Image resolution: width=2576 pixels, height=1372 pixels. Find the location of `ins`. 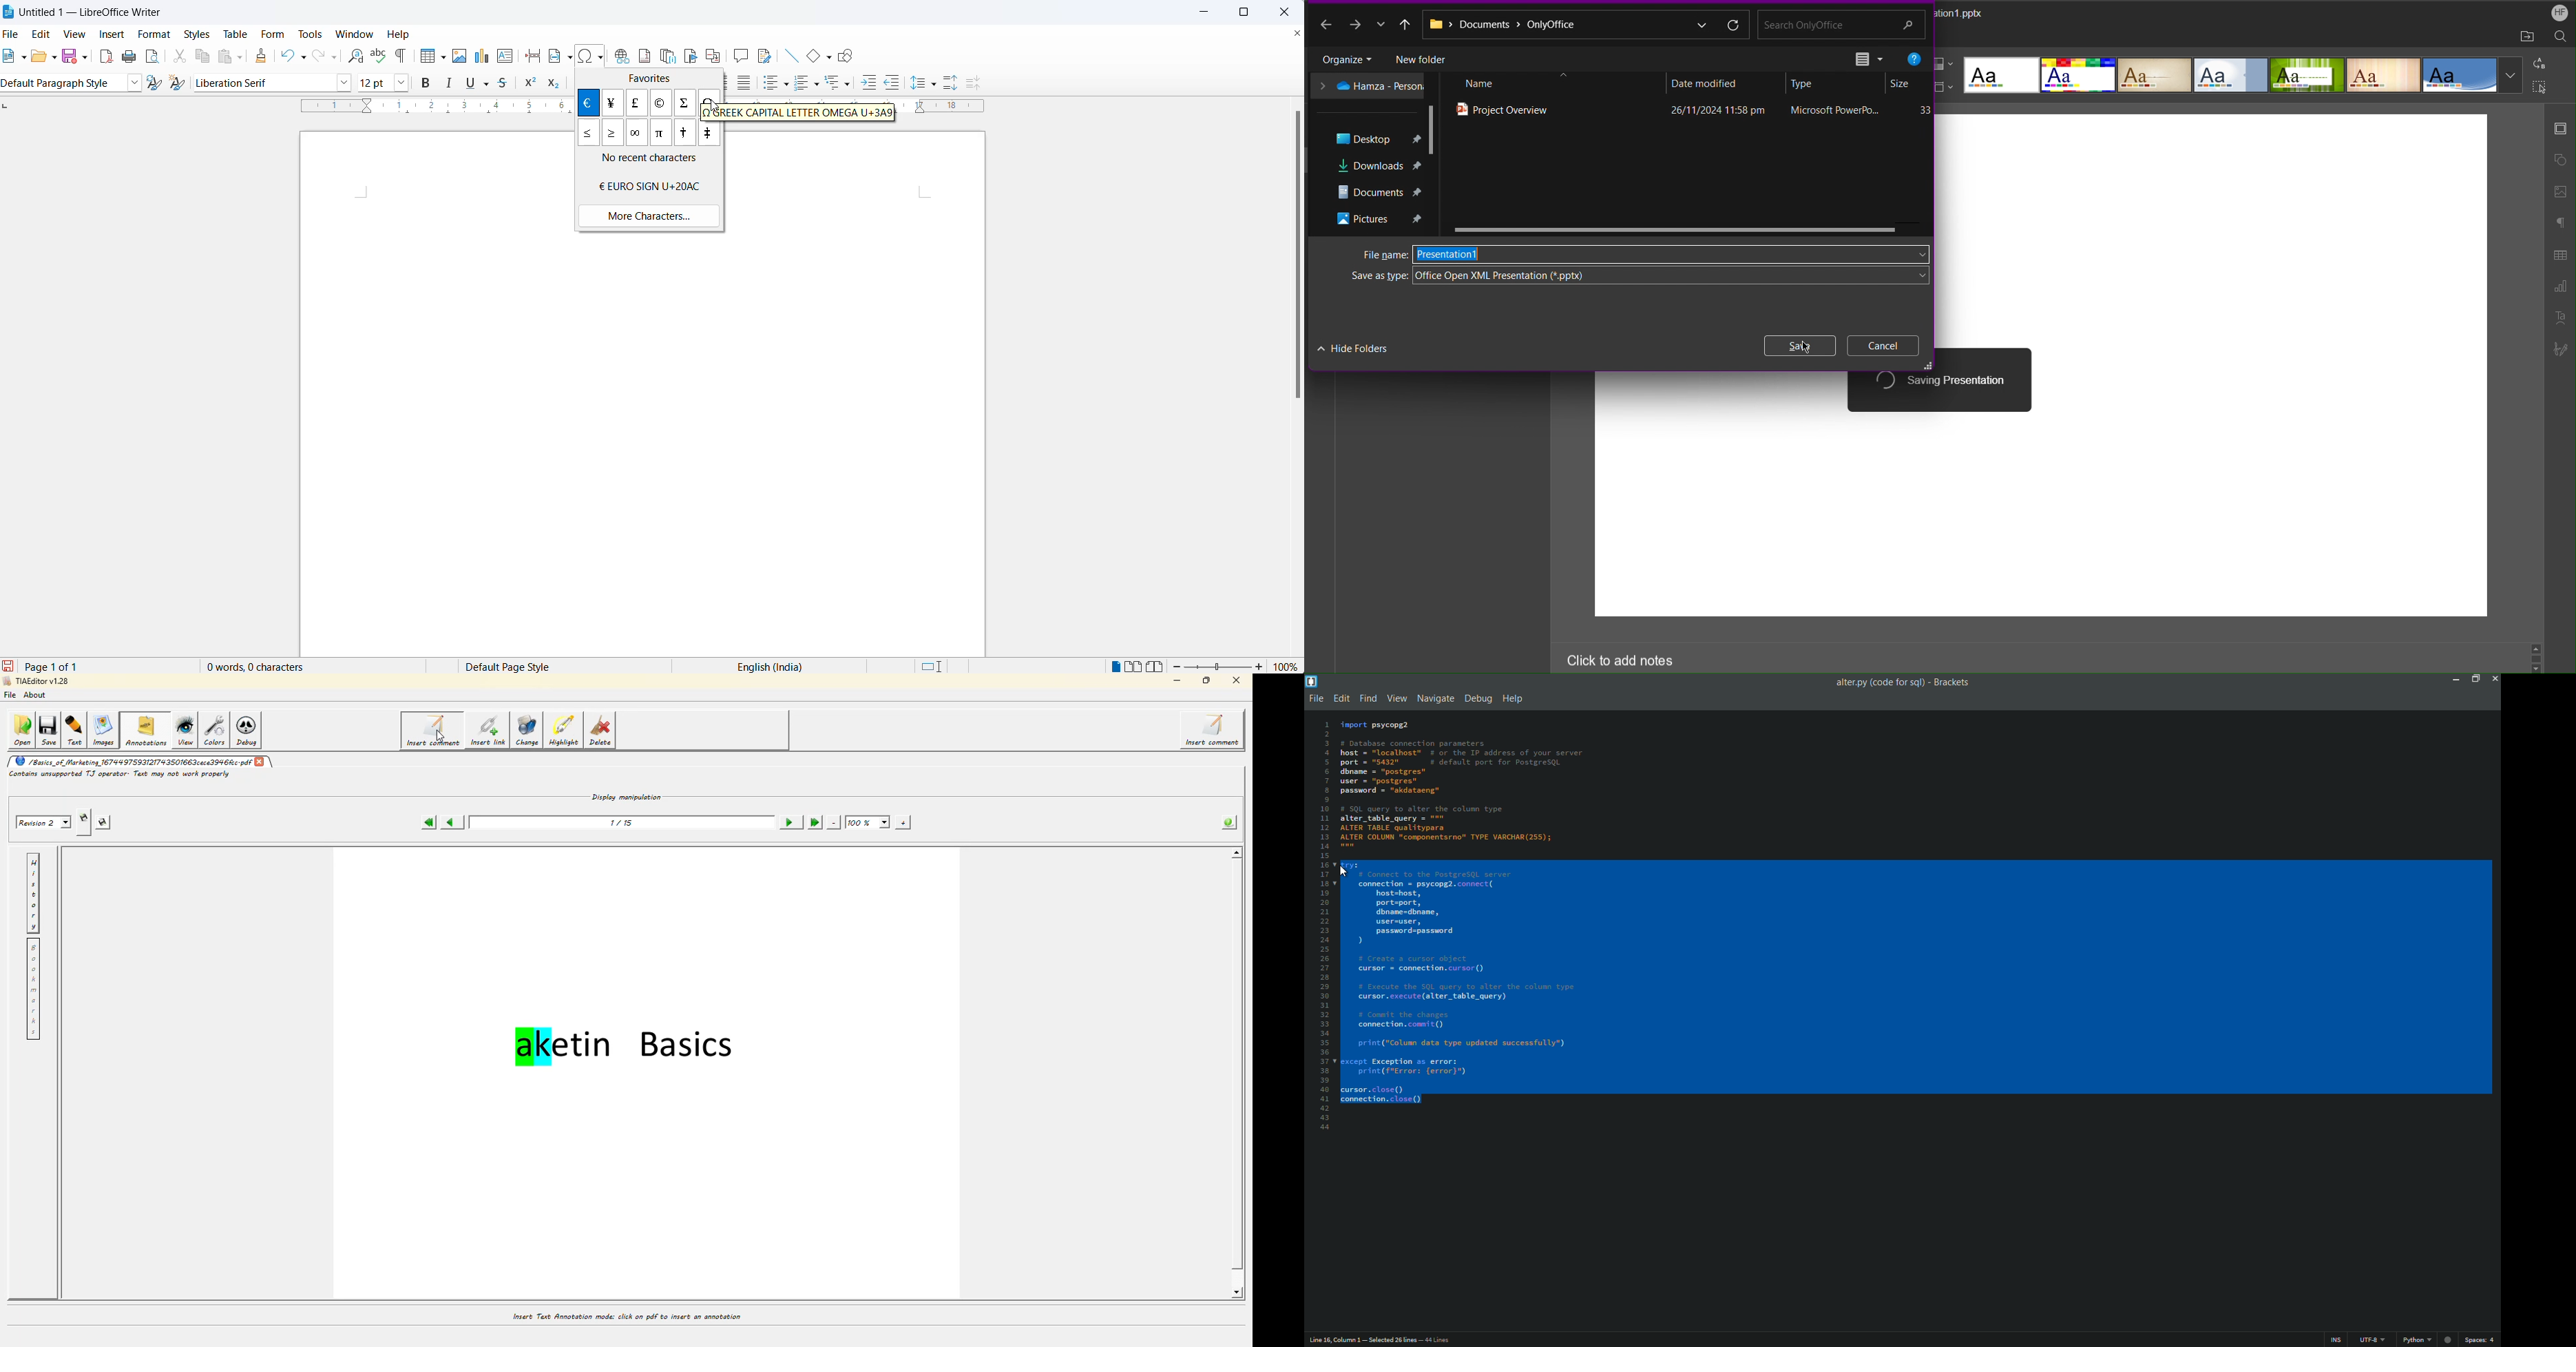

ins is located at coordinates (2336, 1341).